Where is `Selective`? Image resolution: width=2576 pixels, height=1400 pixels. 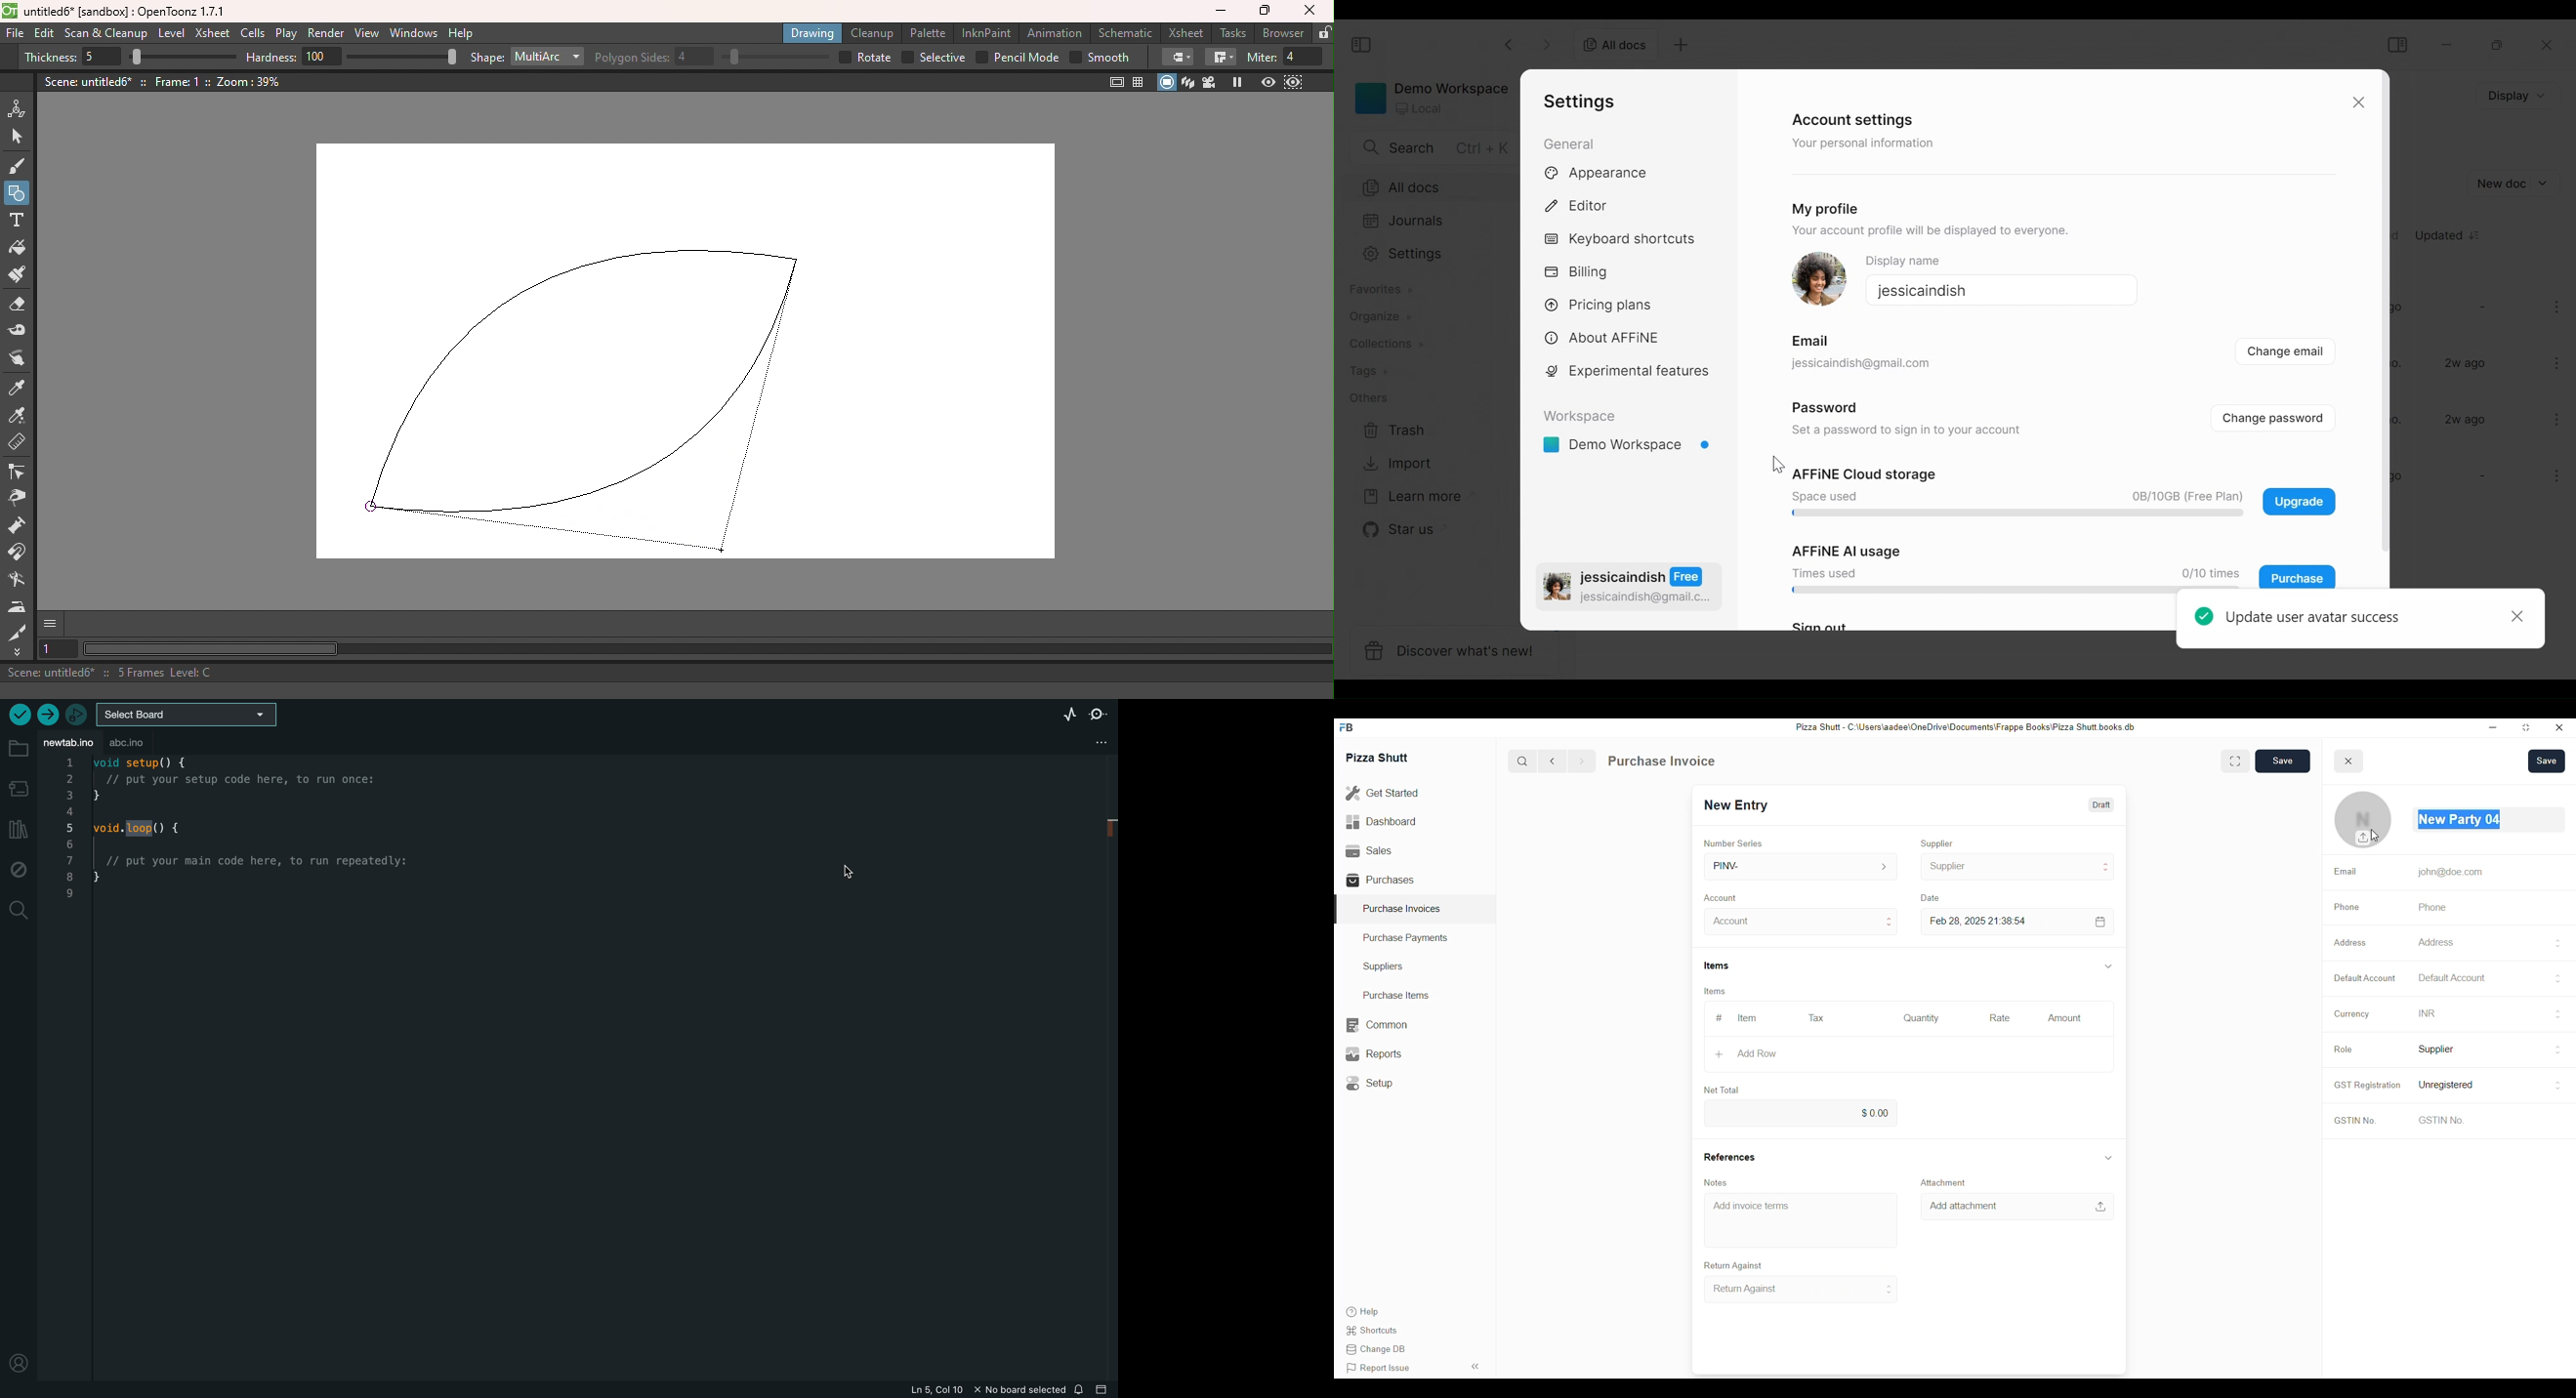 Selective is located at coordinates (935, 57).